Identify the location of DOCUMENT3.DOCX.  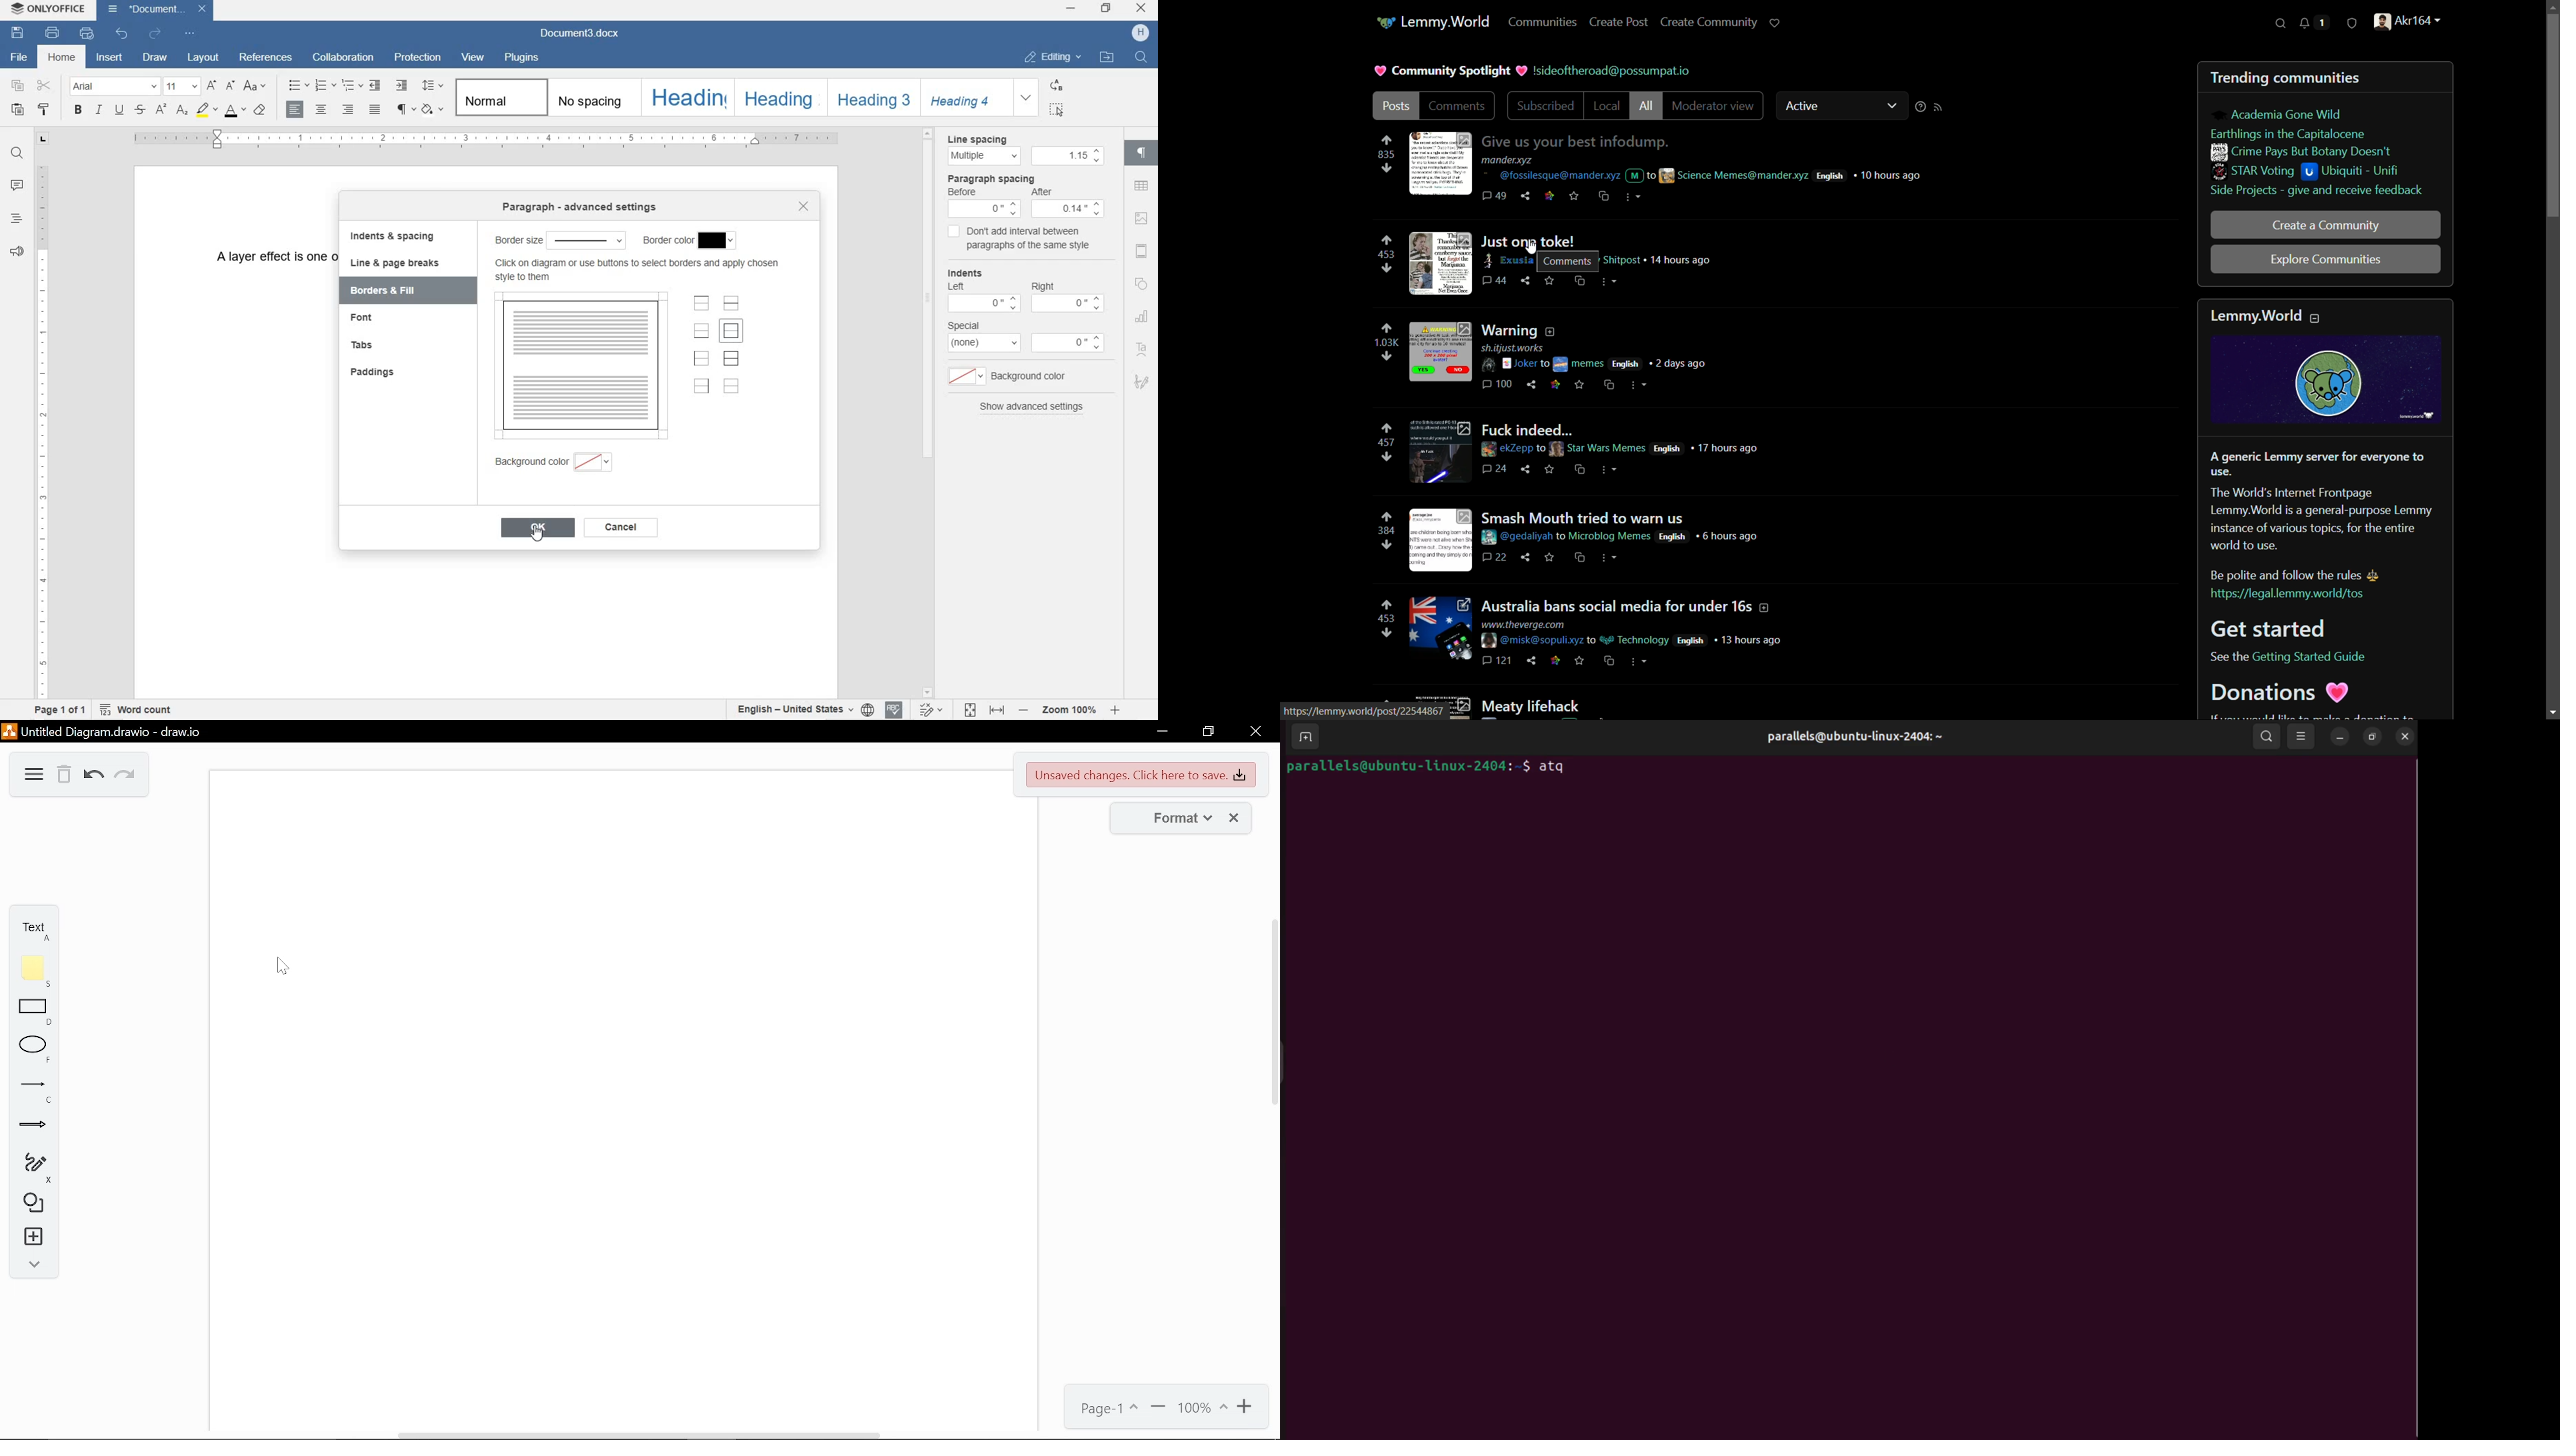
(159, 11).